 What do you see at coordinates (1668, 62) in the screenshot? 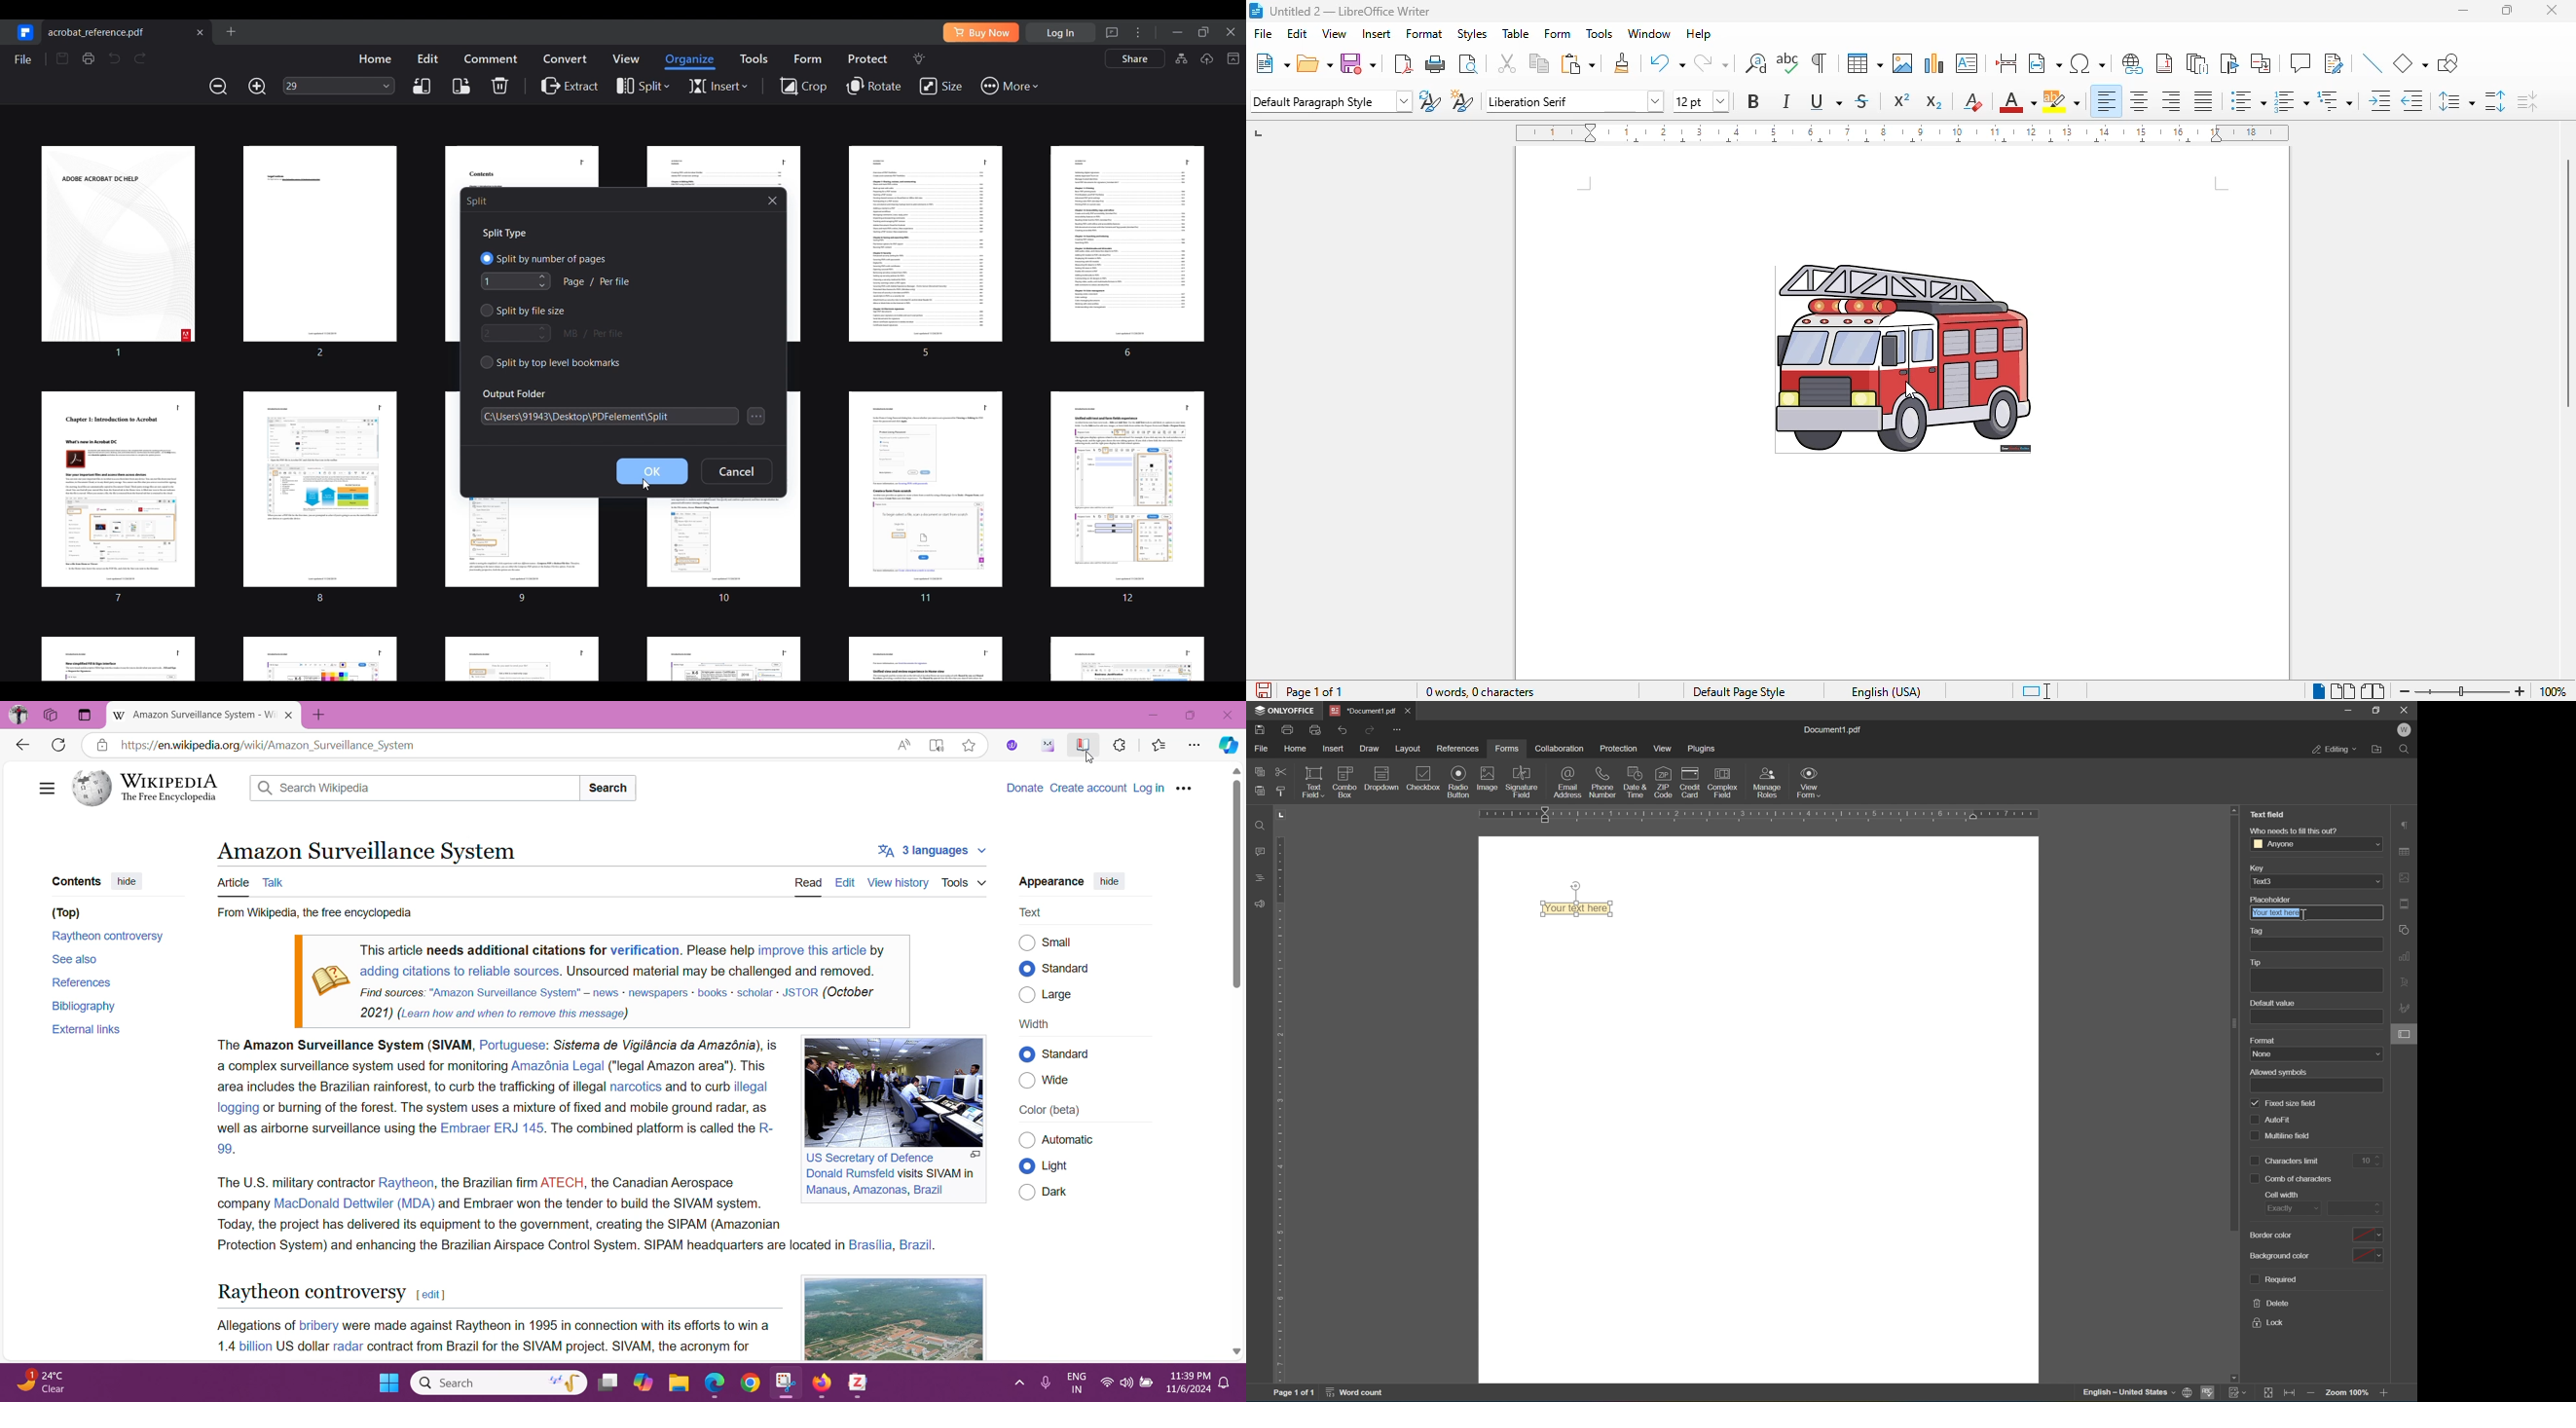
I see `undo` at bounding box center [1668, 62].